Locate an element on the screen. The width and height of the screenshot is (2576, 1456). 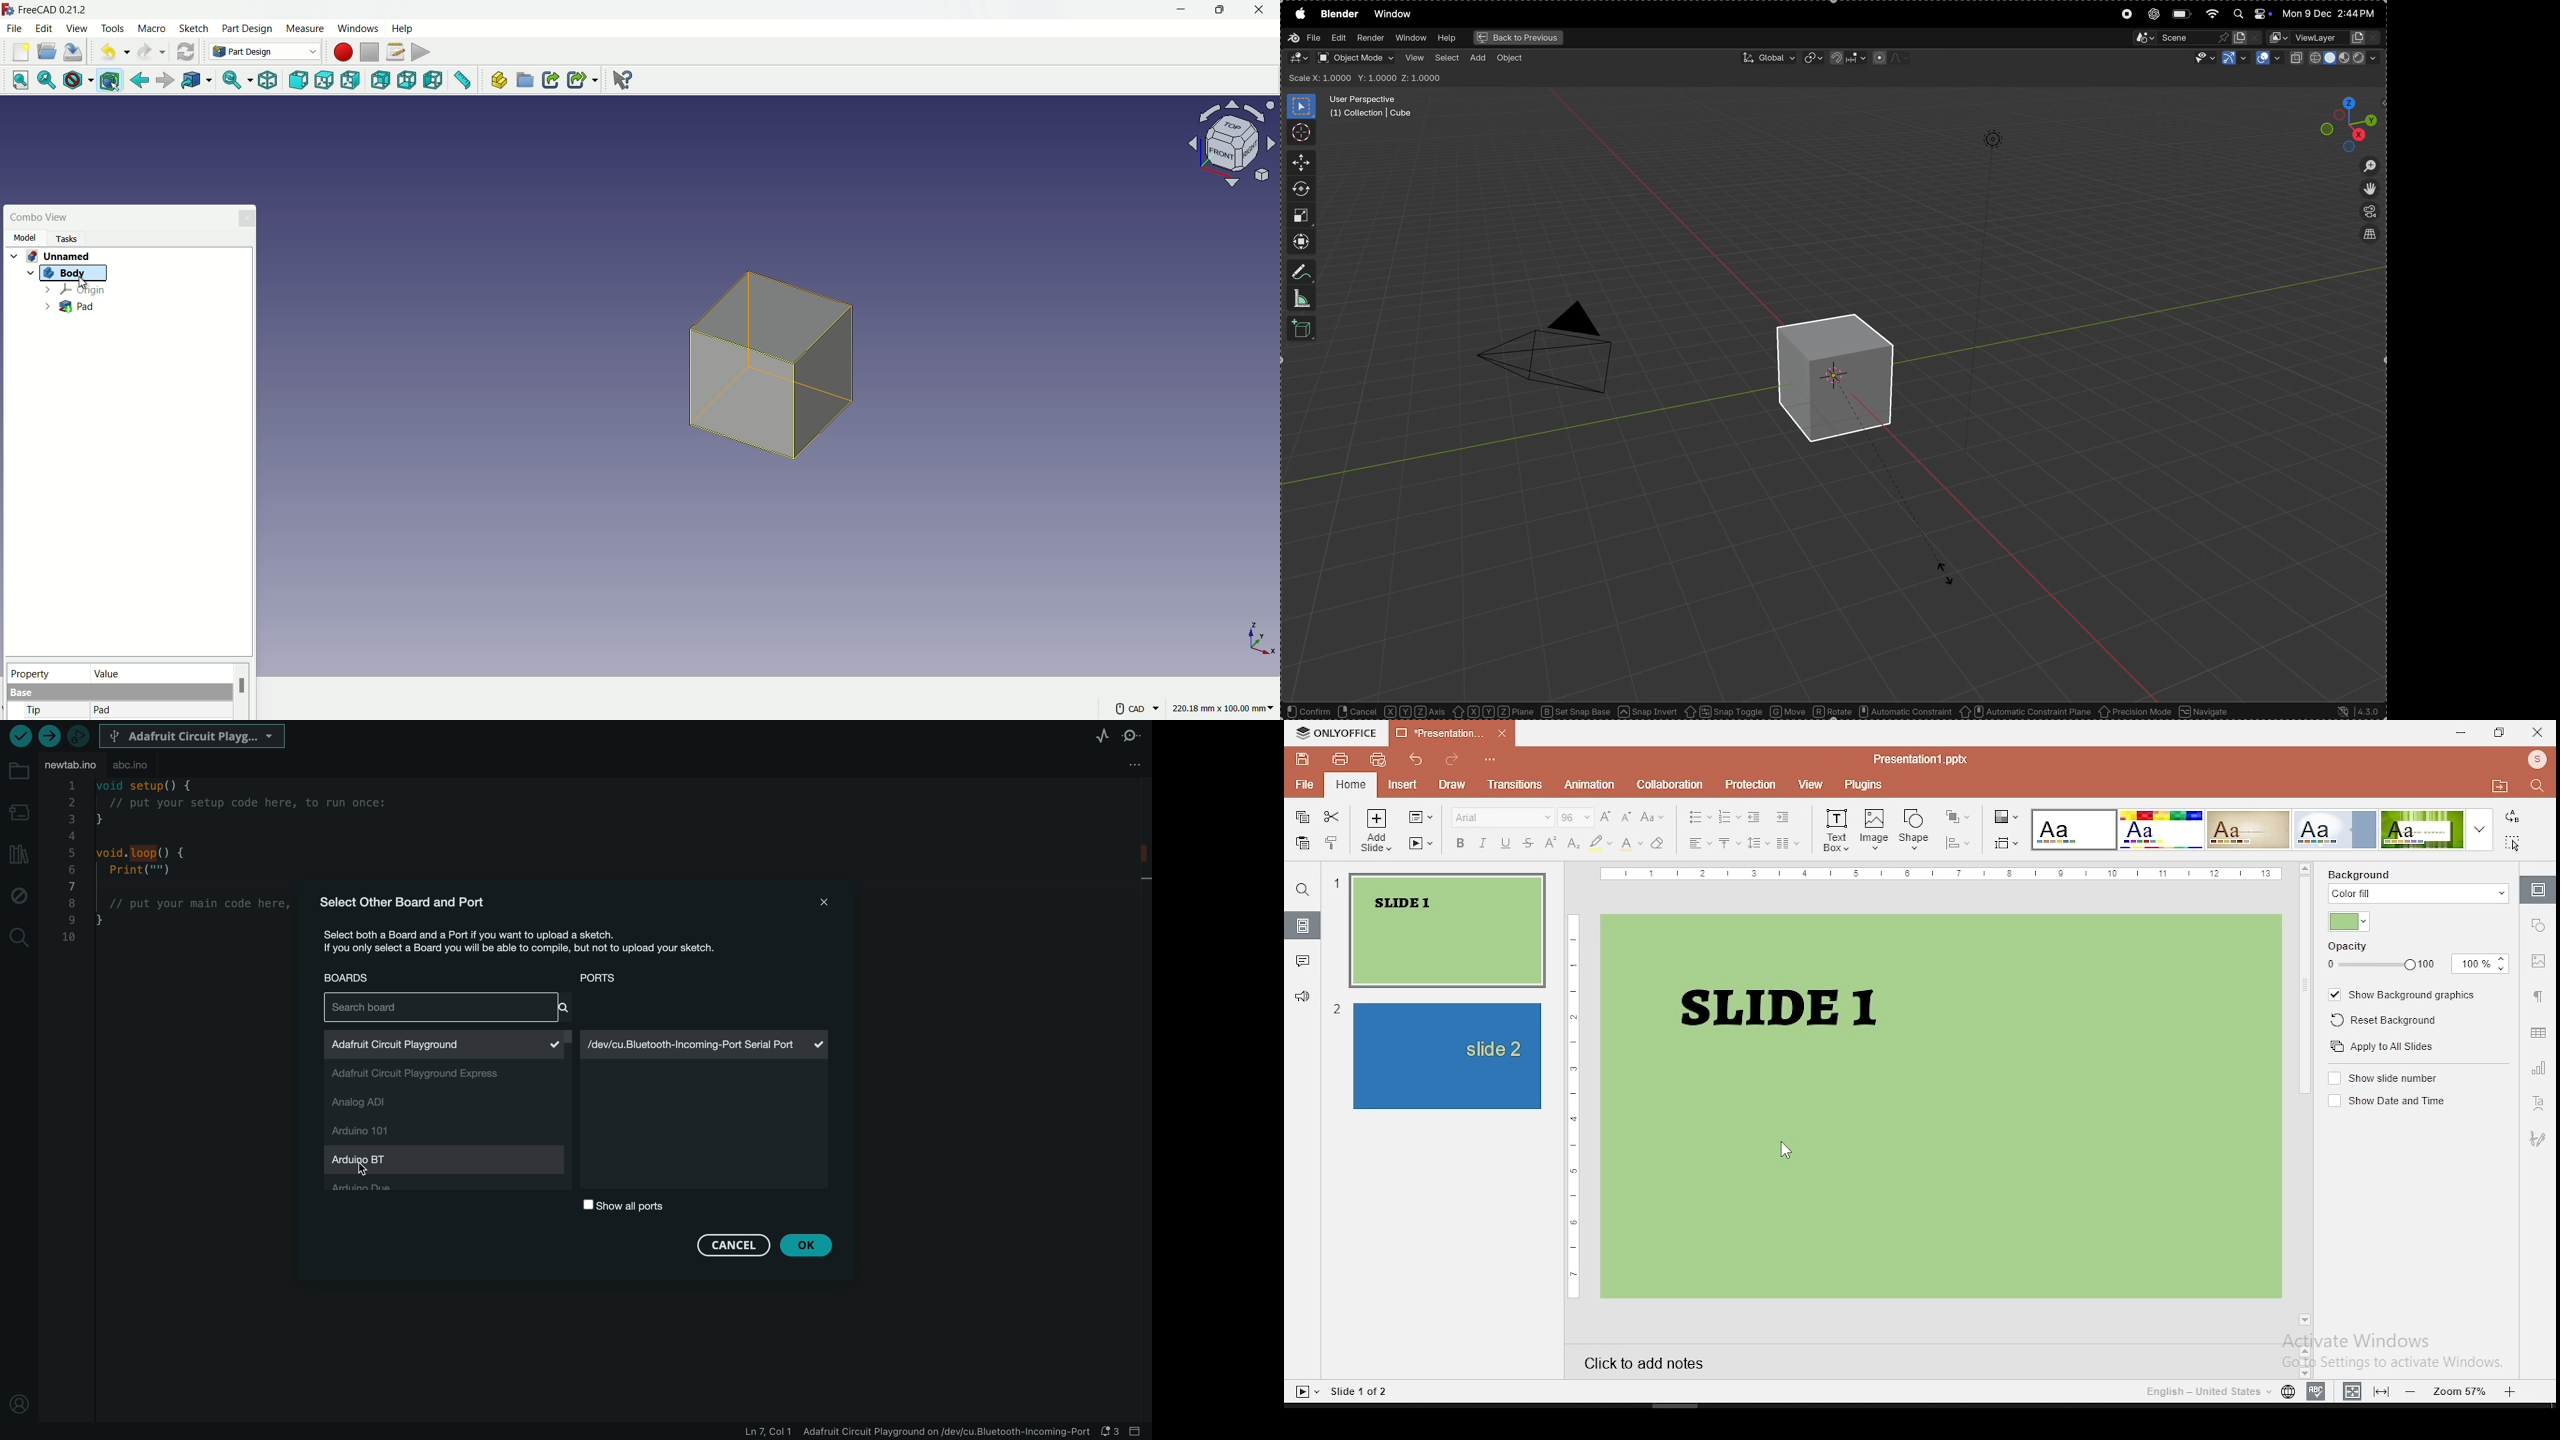
restore is located at coordinates (2498, 733).